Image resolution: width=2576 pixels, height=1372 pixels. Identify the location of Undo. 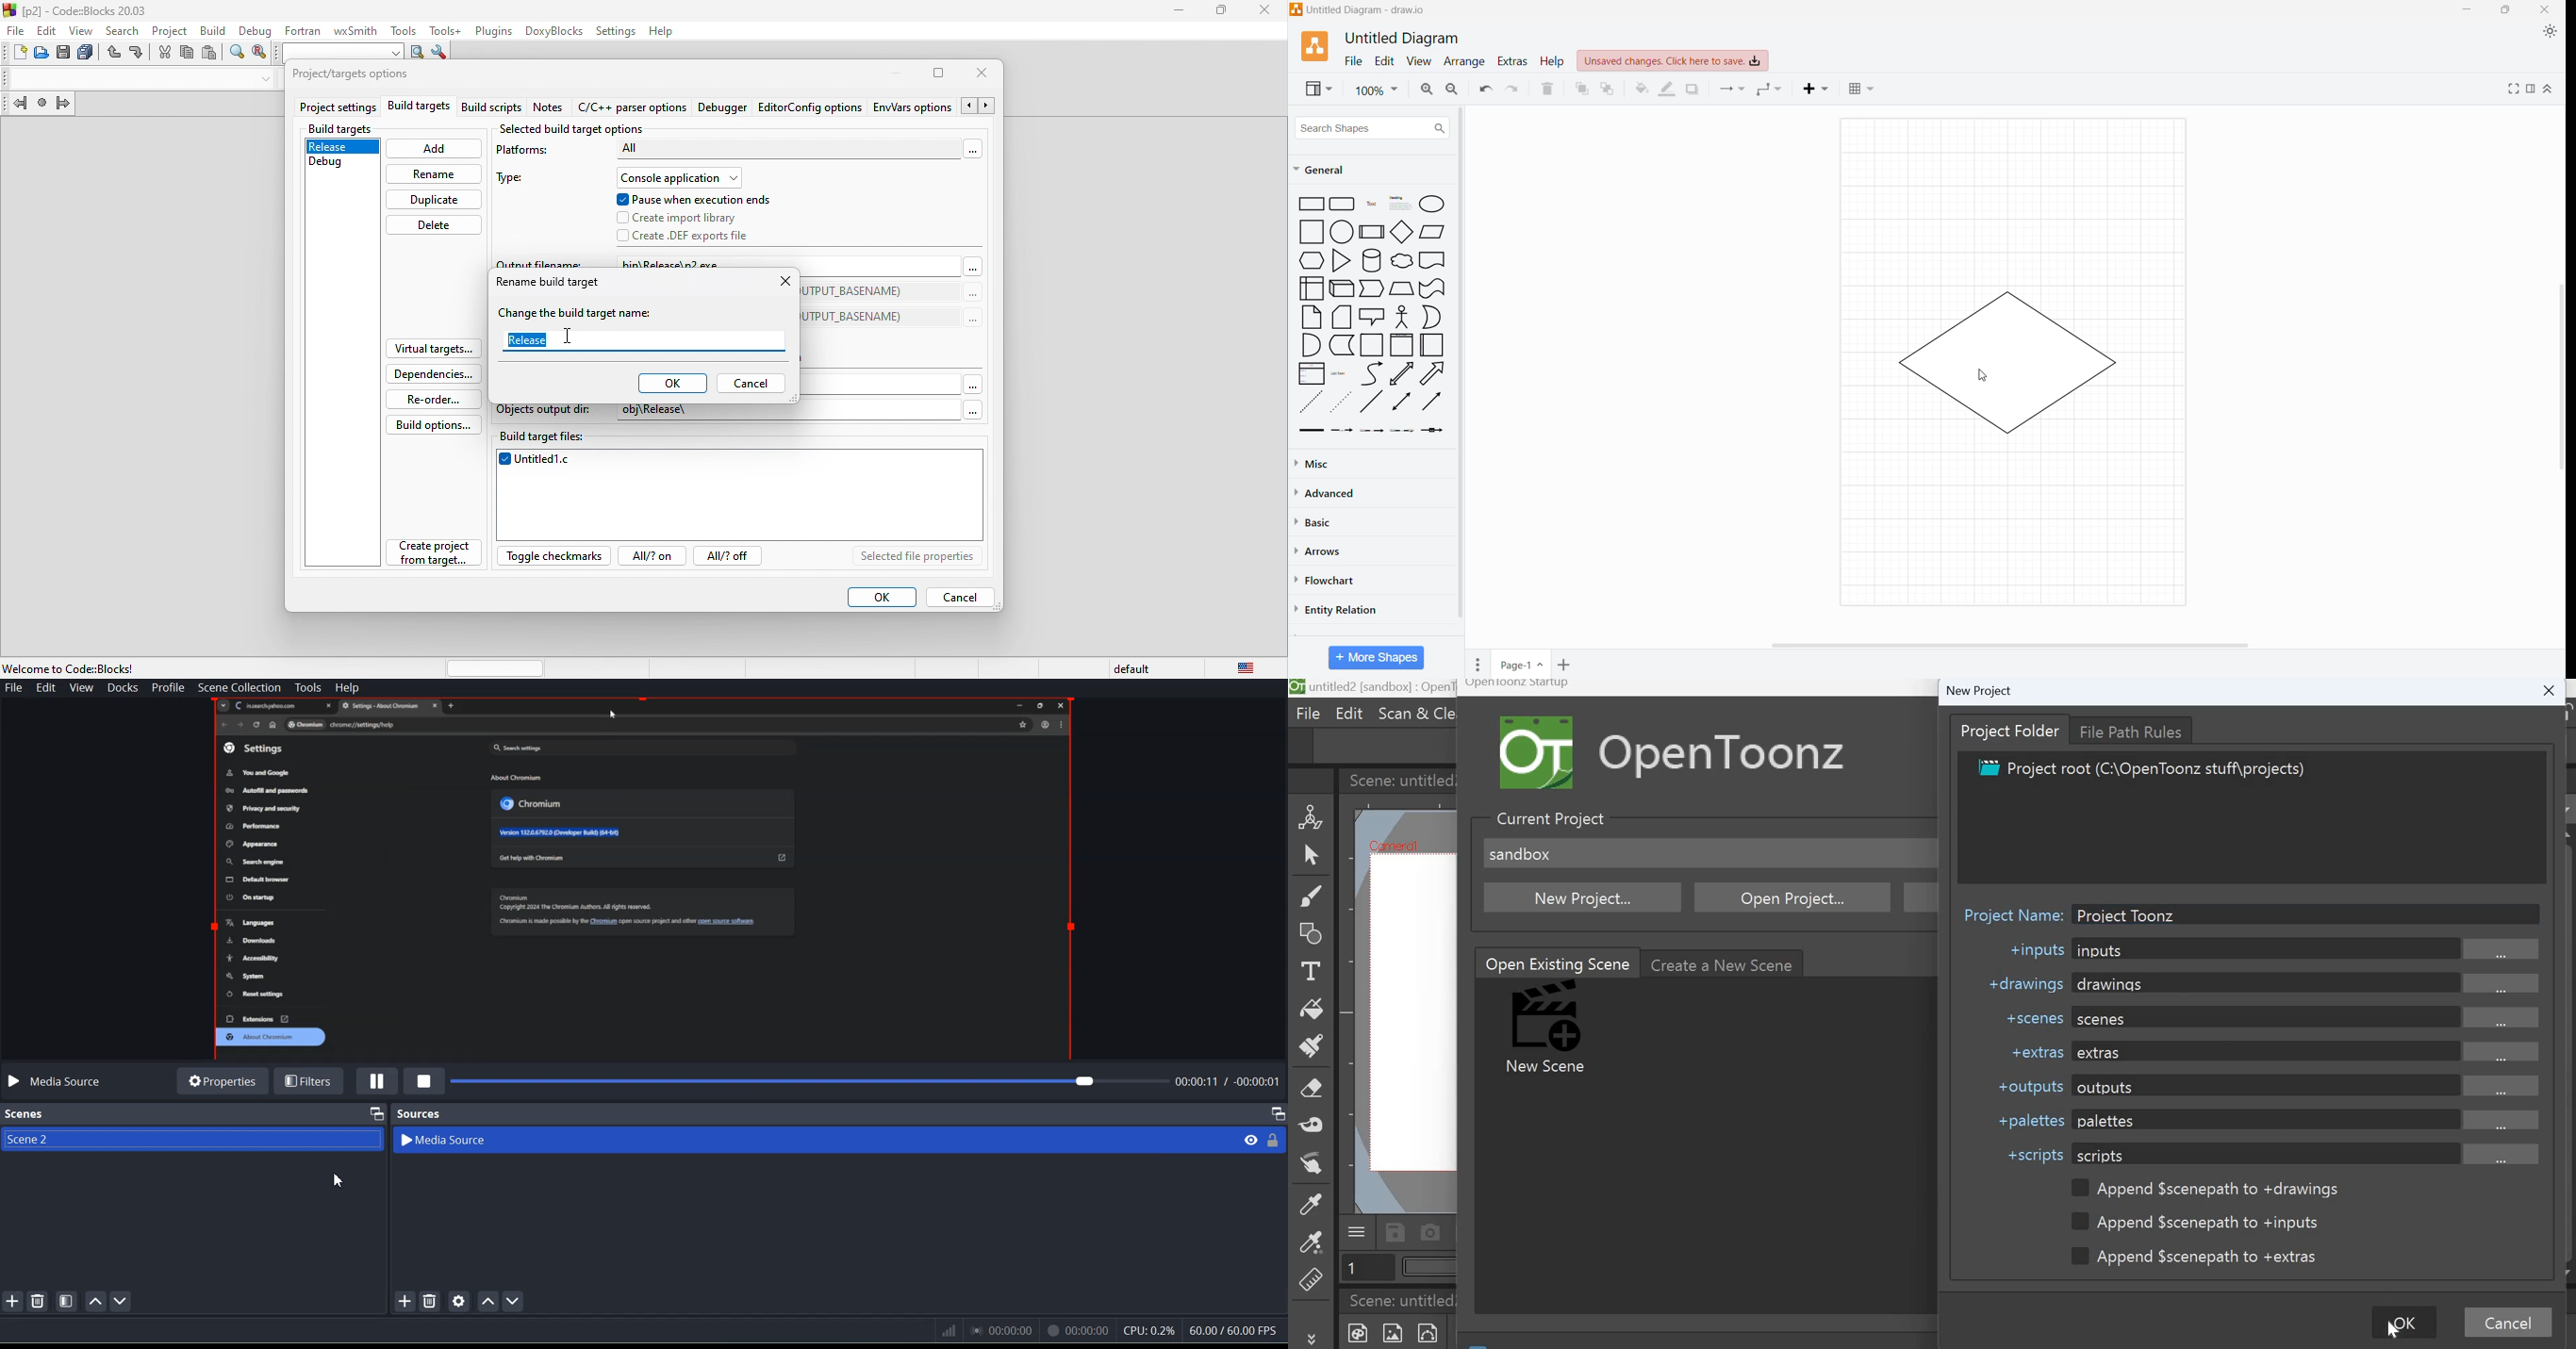
(1484, 89).